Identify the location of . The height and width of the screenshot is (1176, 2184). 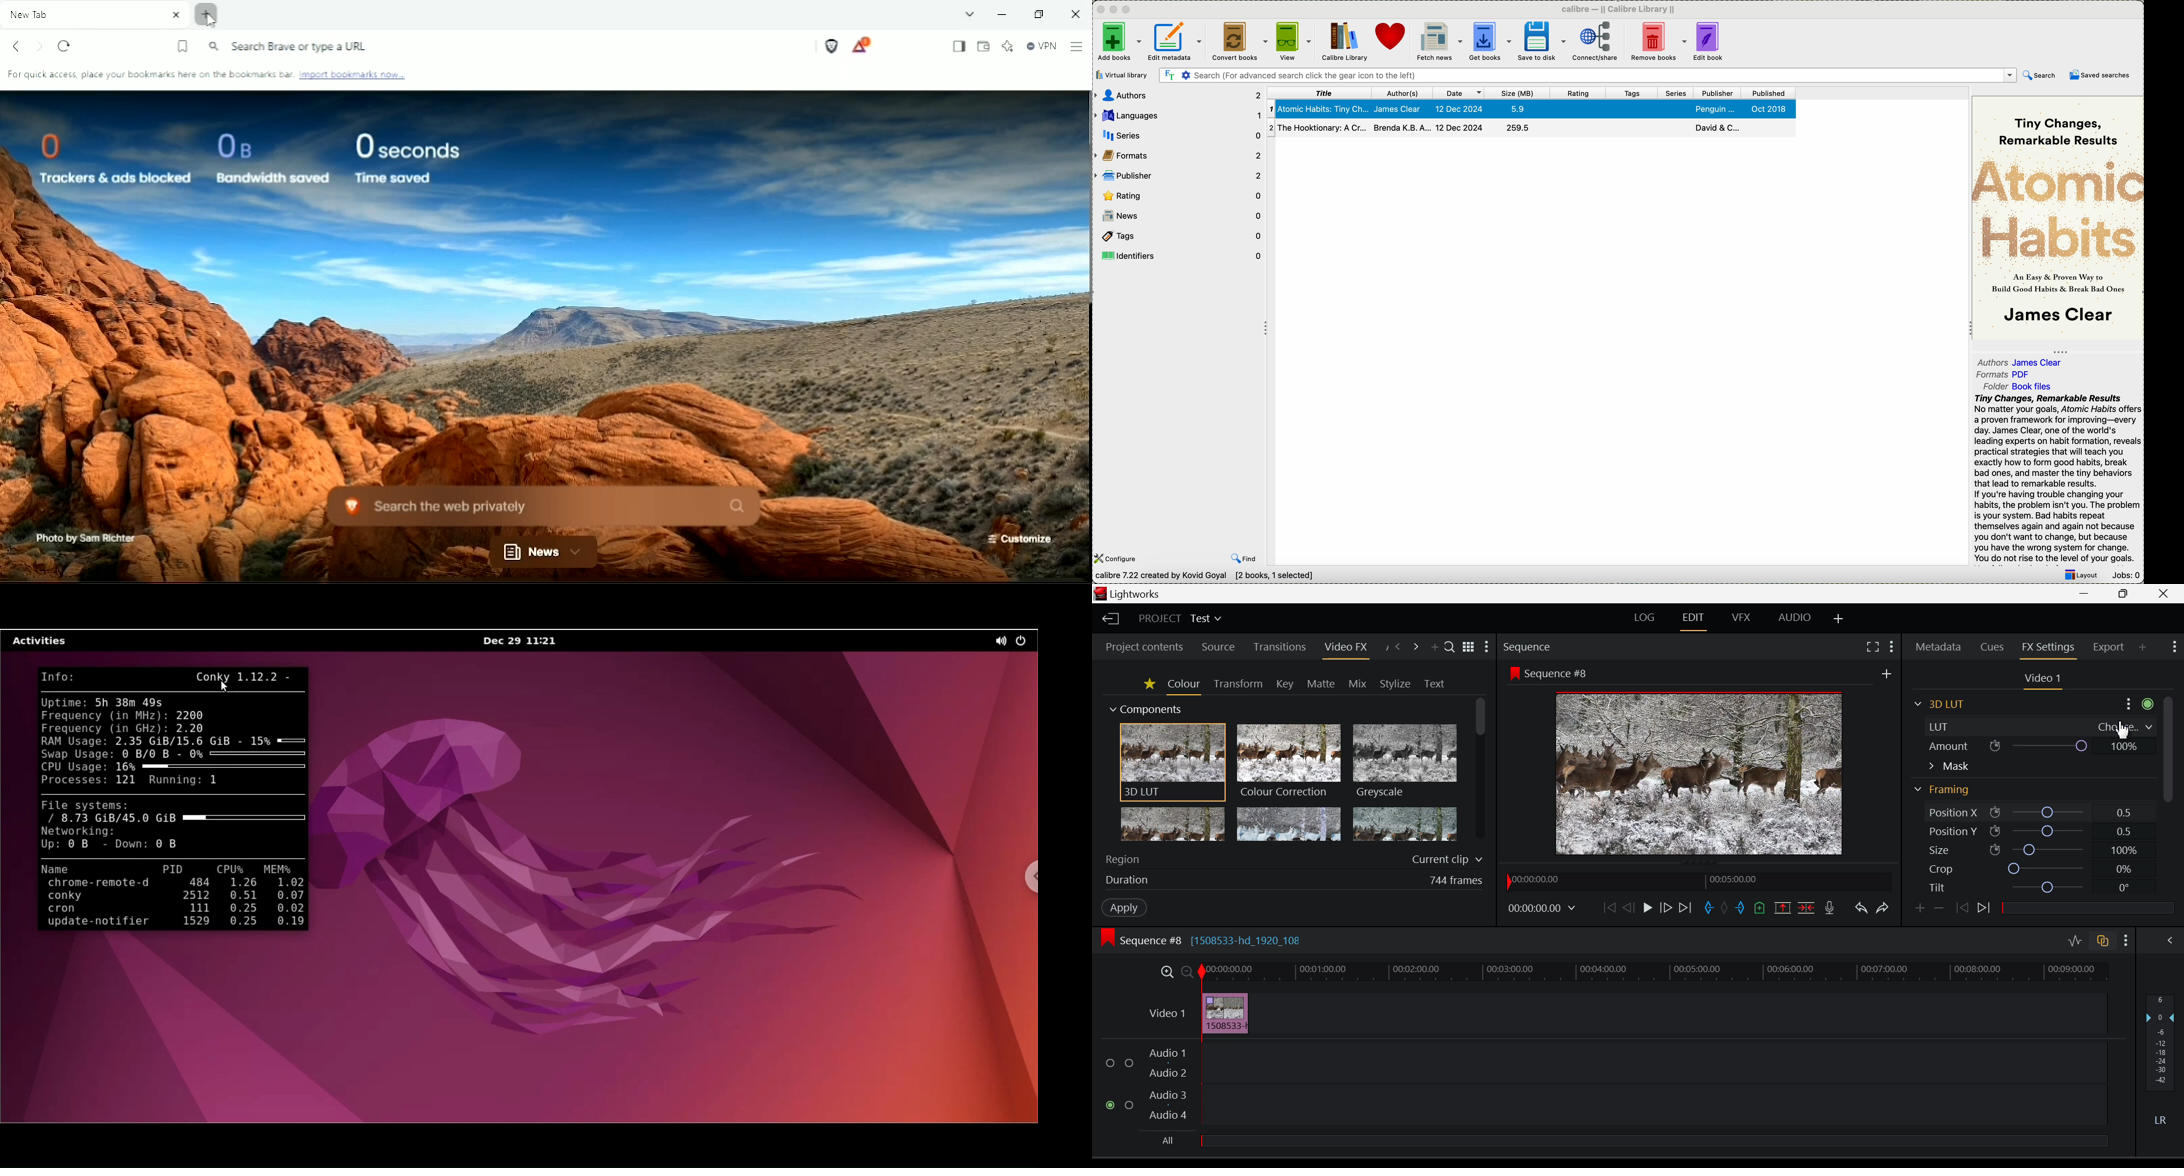
(1886, 673).